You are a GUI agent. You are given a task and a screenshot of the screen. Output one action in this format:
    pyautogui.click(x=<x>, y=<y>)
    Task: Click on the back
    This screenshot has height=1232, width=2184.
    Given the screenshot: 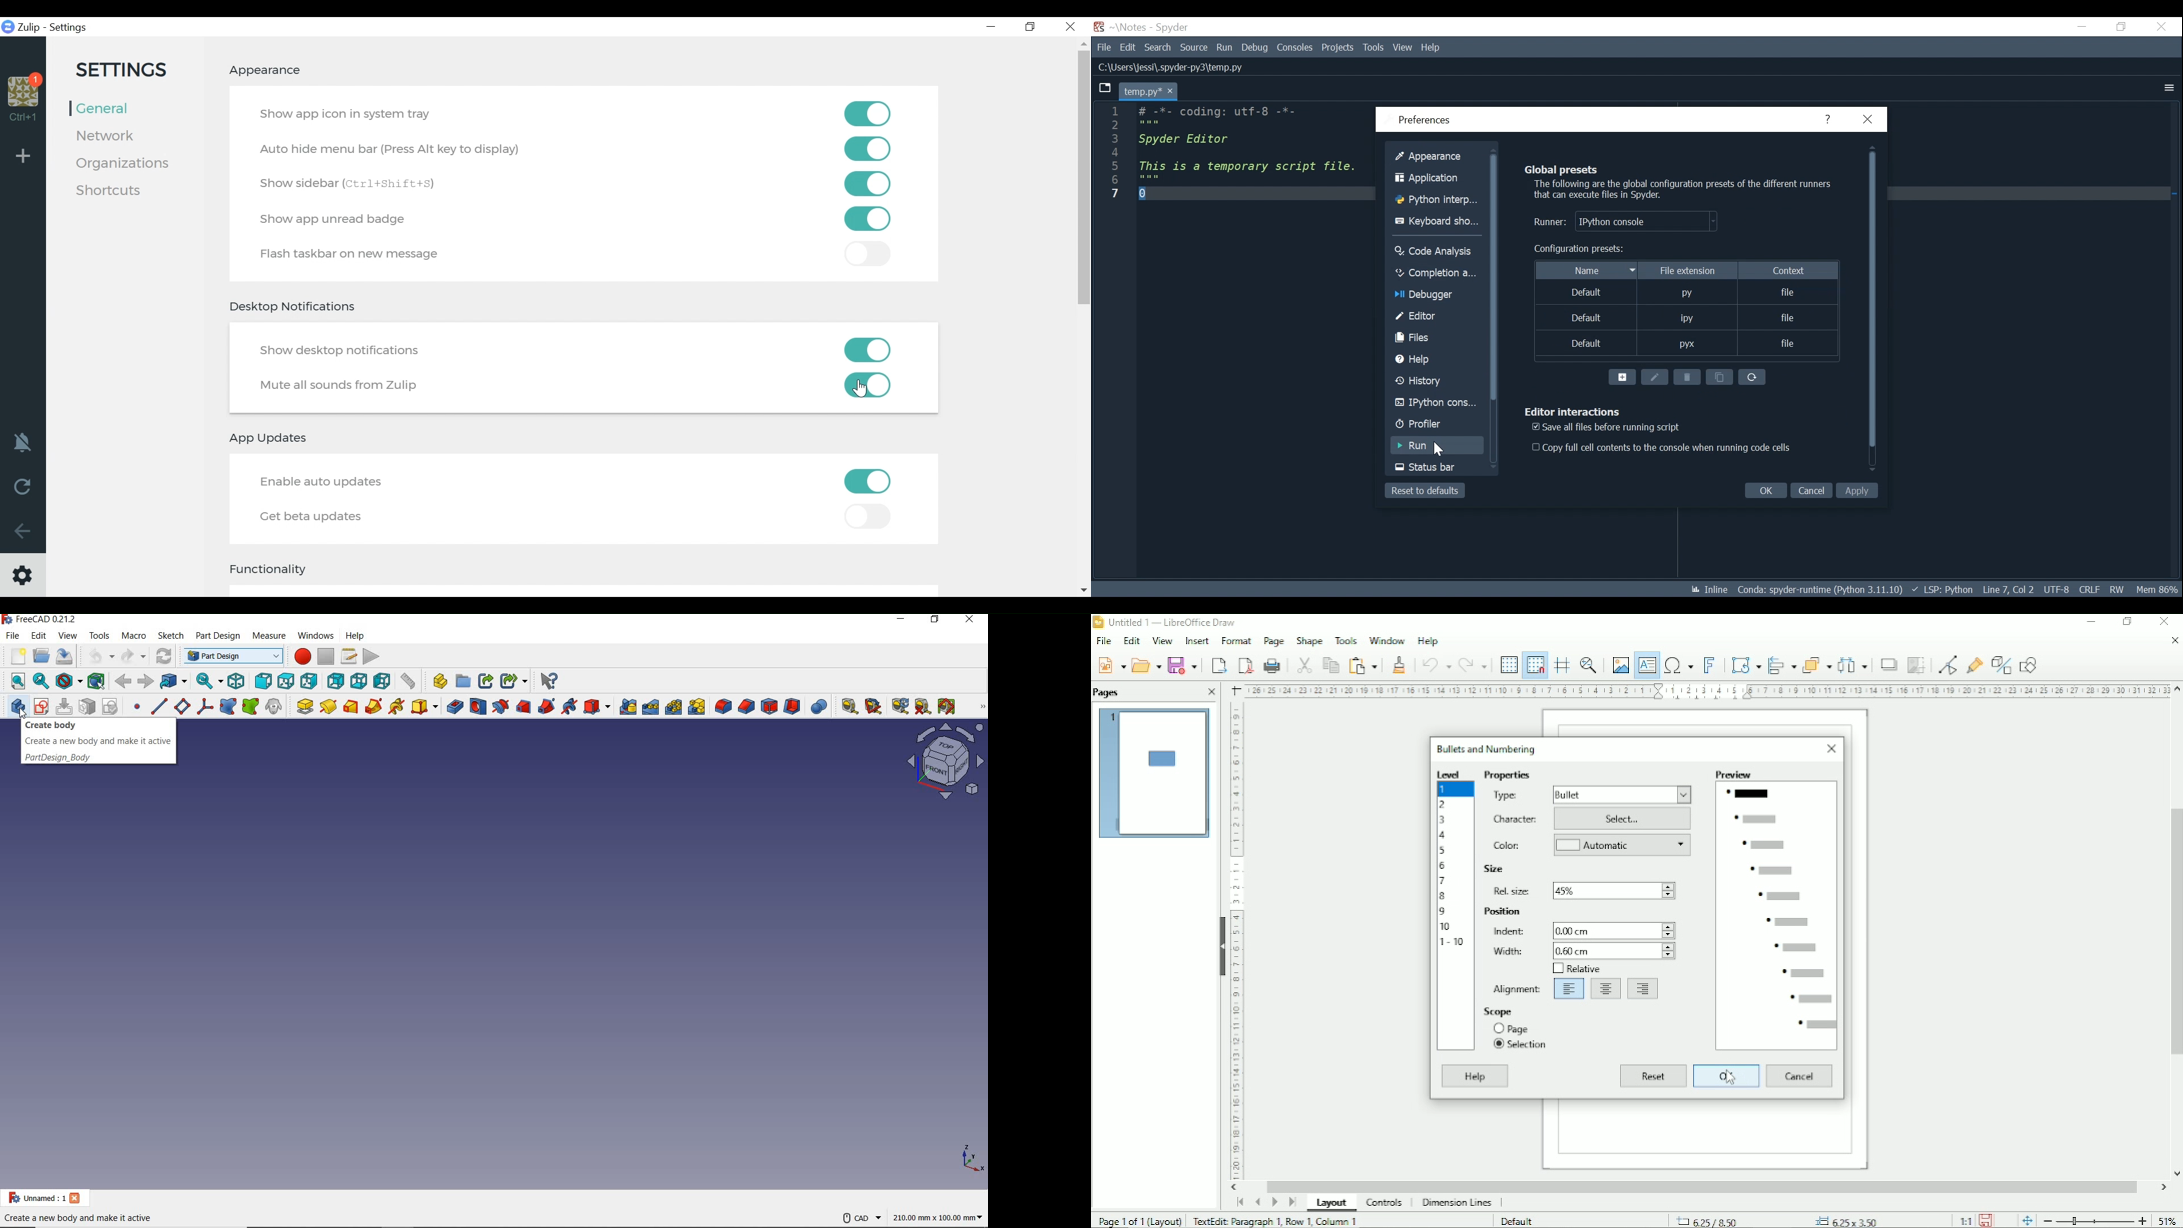 What is the action you would take?
    pyautogui.click(x=124, y=681)
    